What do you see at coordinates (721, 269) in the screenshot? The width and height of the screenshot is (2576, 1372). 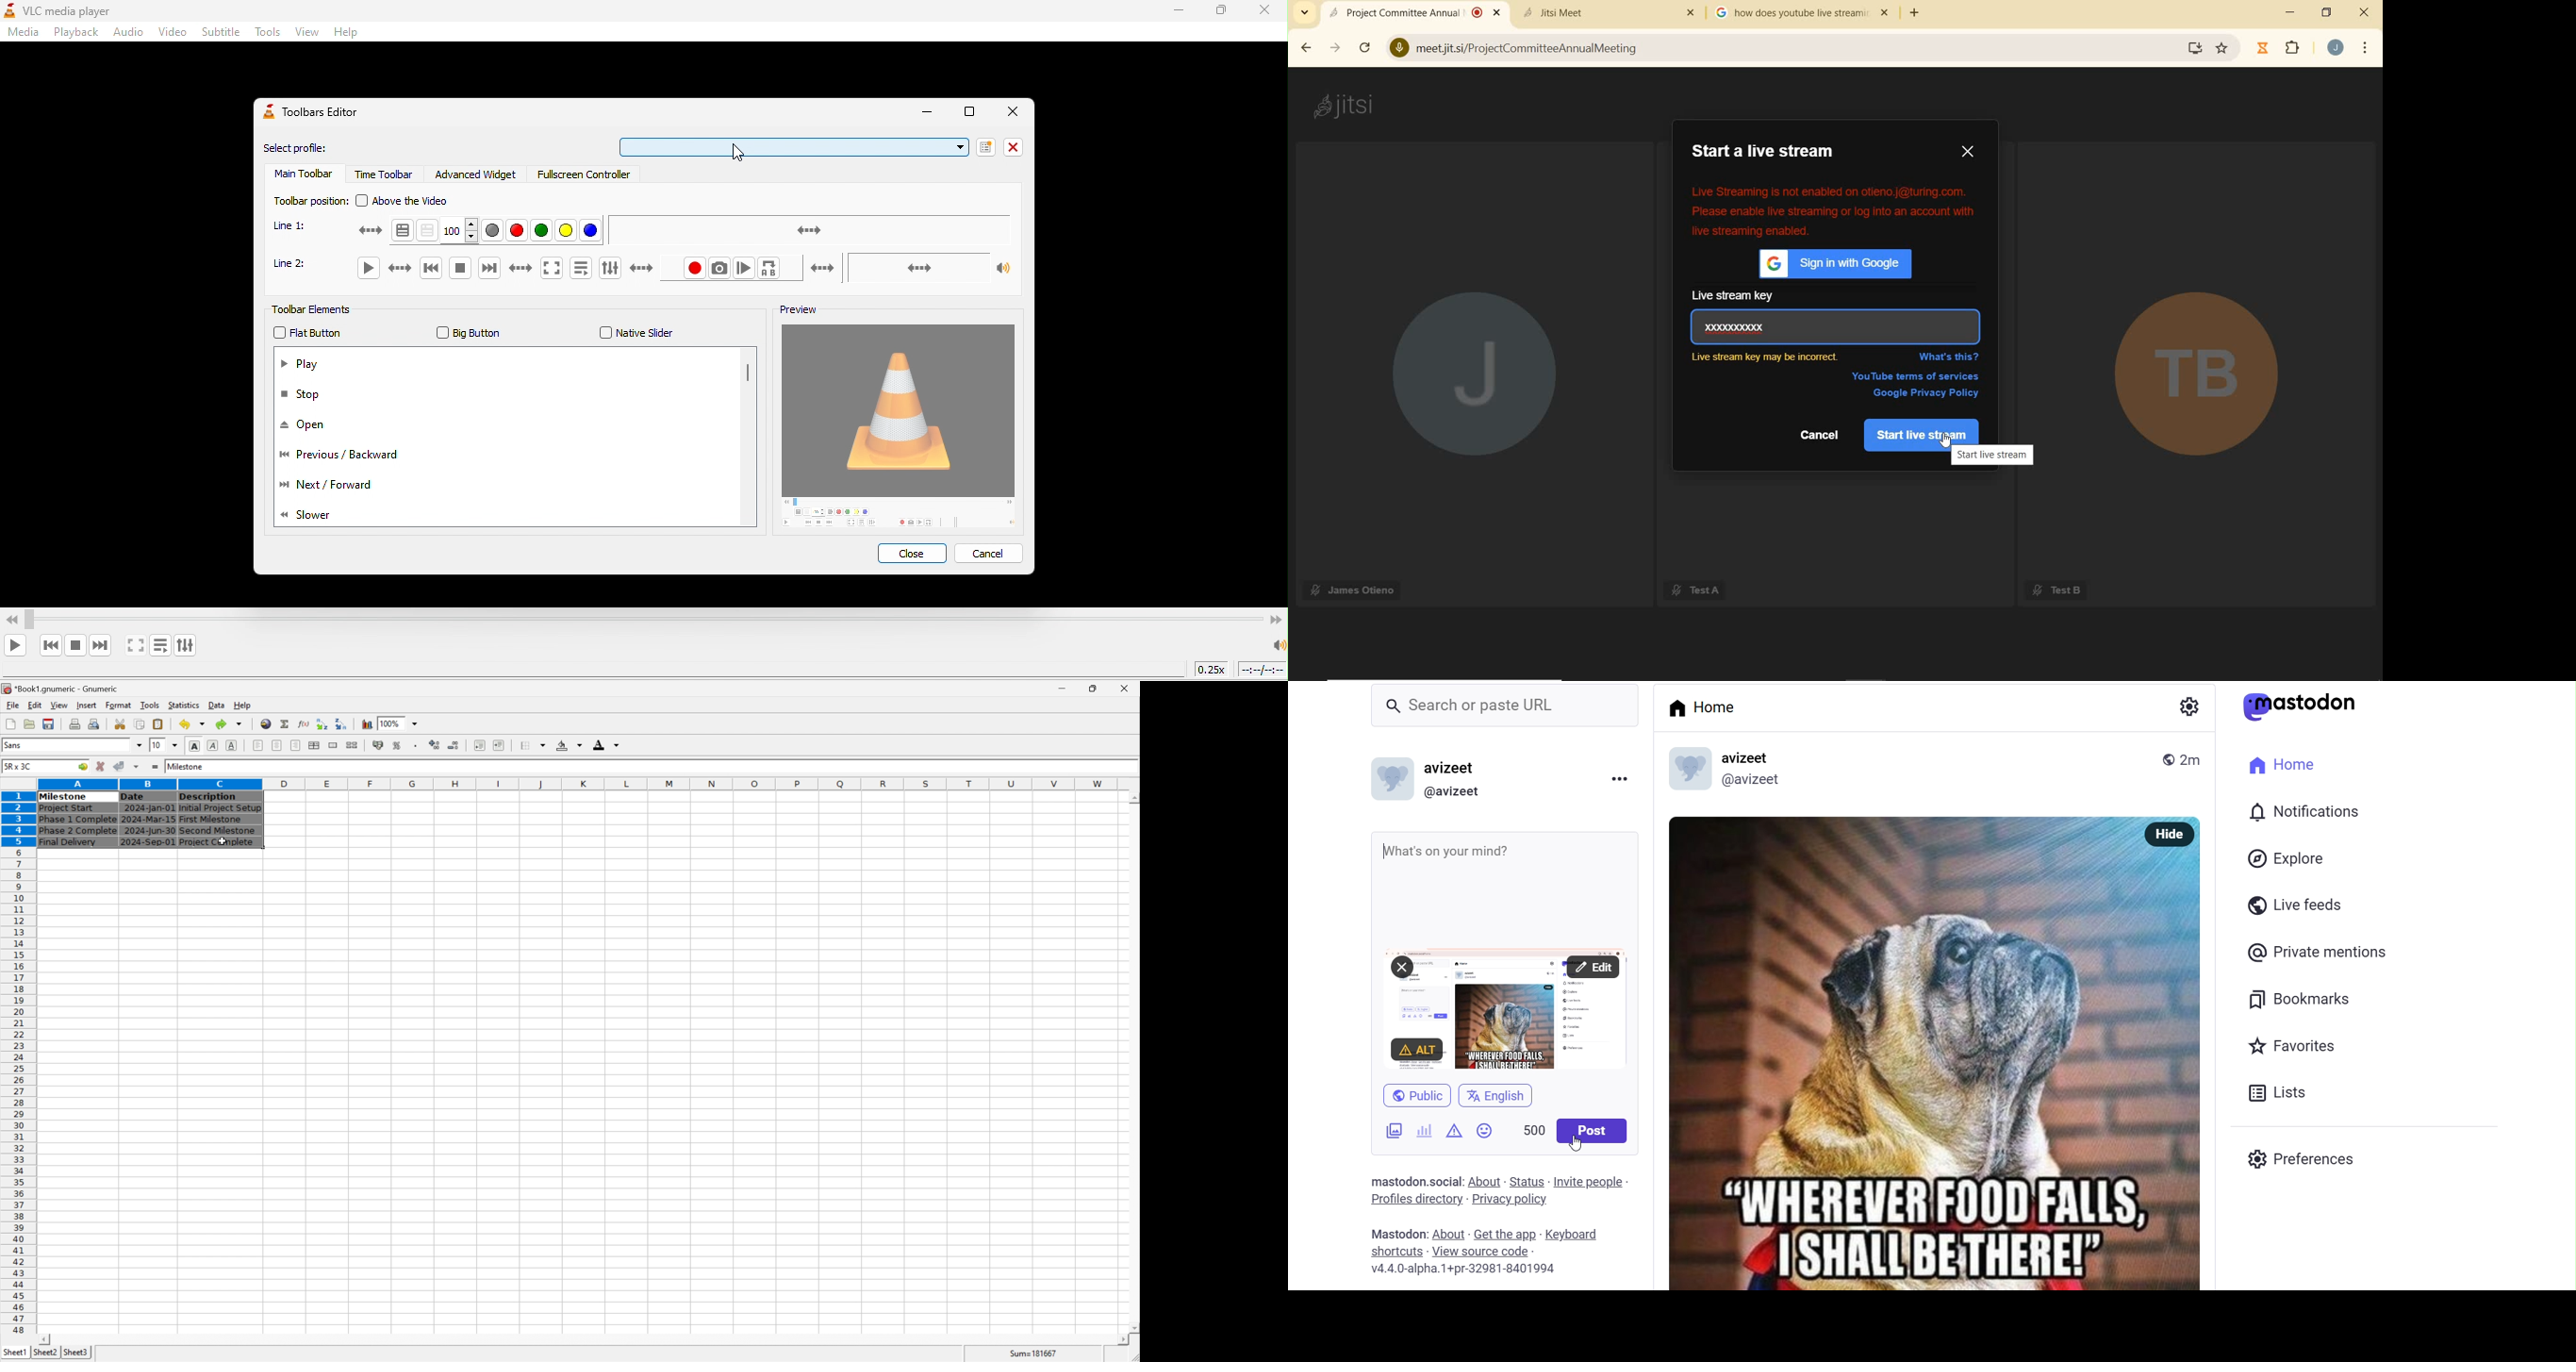 I see `take a snapshot` at bounding box center [721, 269].